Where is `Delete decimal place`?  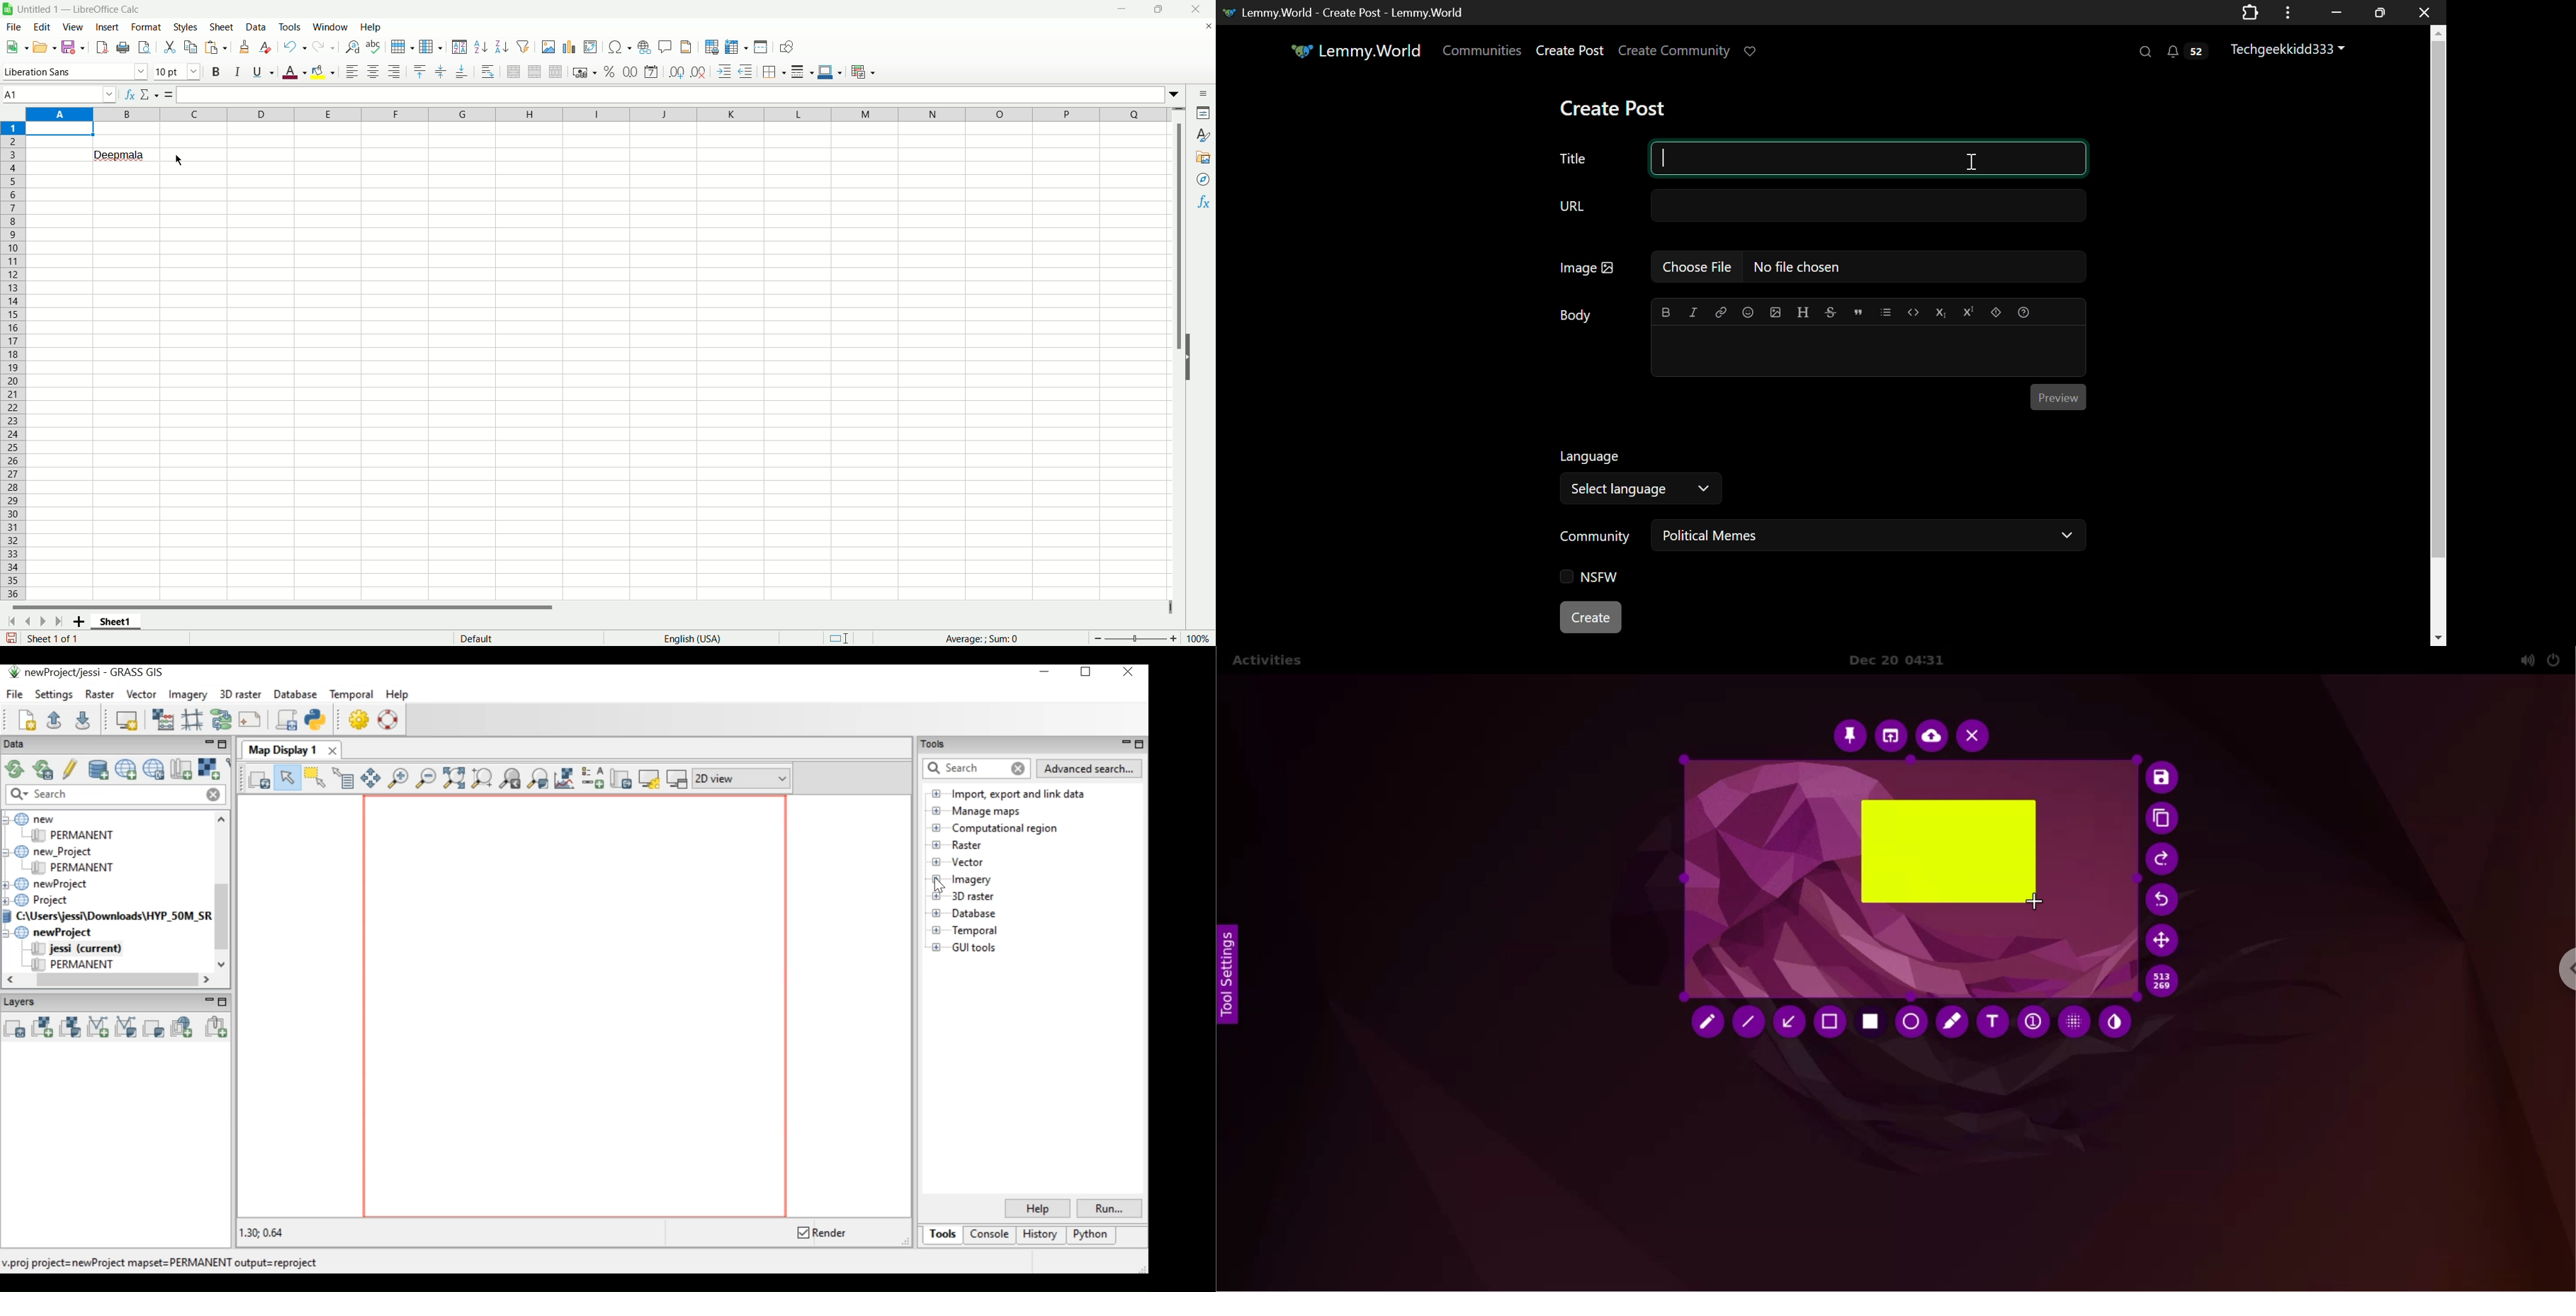
Delete decimal place is located at coordinates (699, 72).